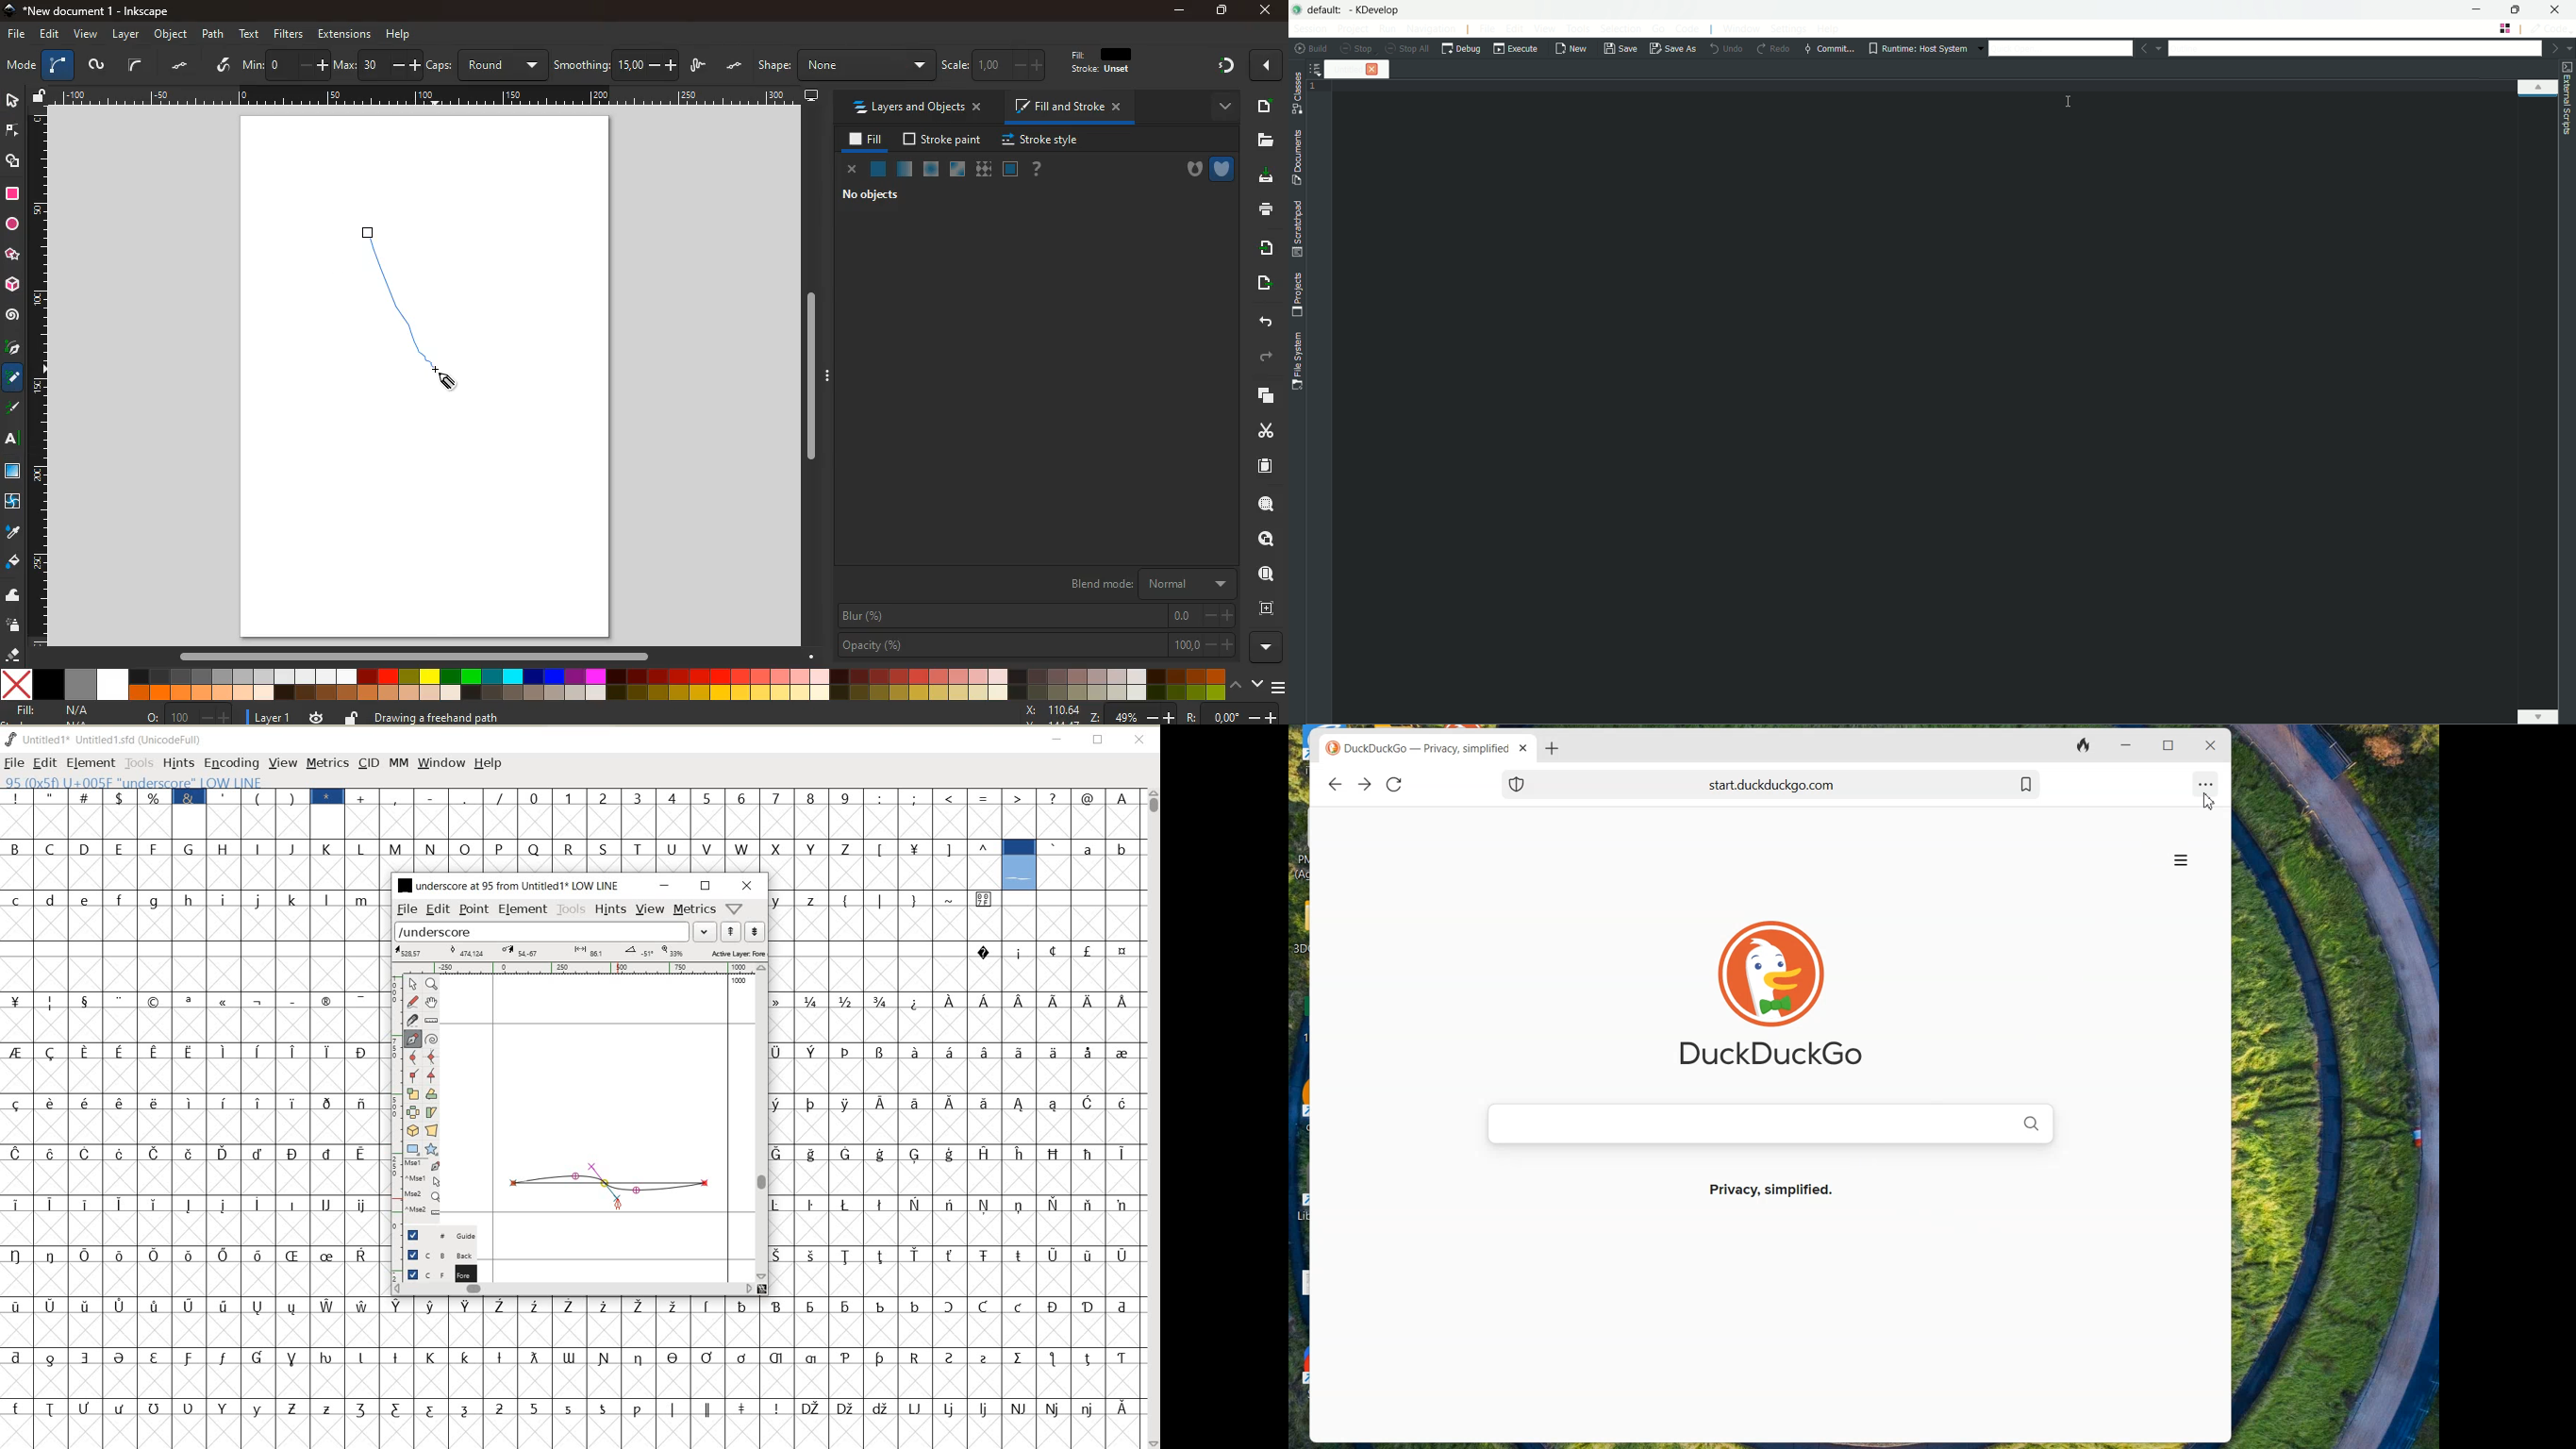 The height and width of the screenshot is (1456, 2576). I want to click on VIEW, so click(280, 762).